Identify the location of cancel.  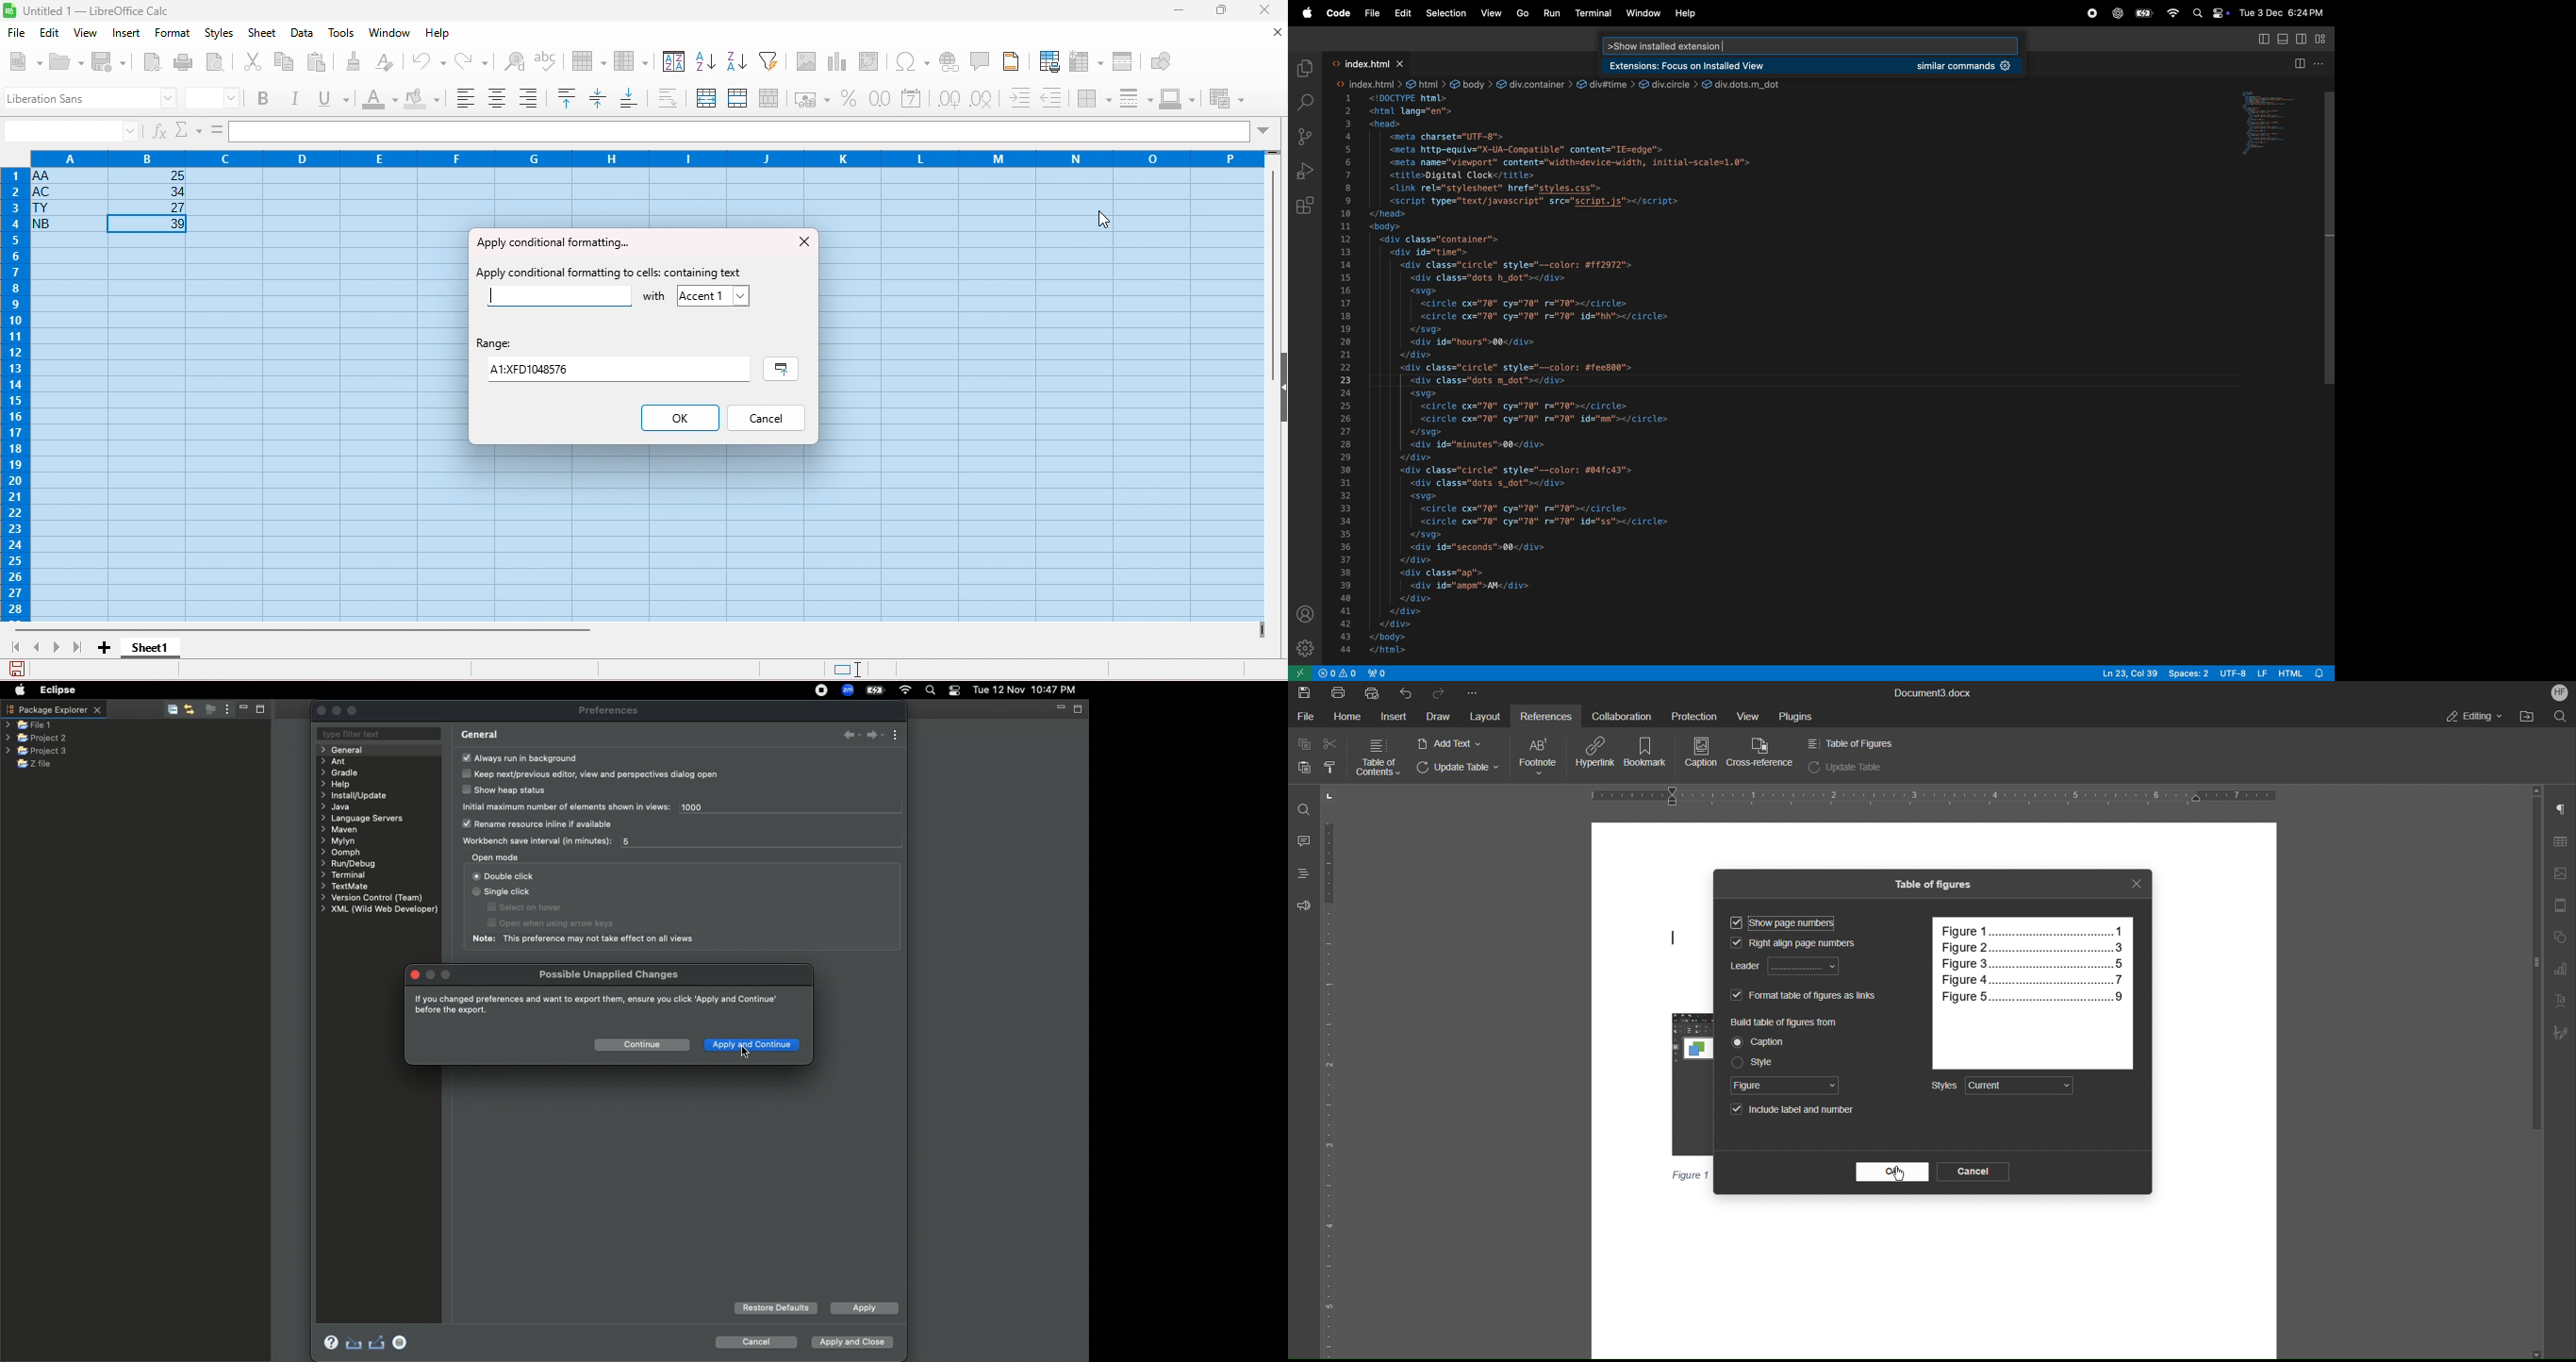
(770, 420).